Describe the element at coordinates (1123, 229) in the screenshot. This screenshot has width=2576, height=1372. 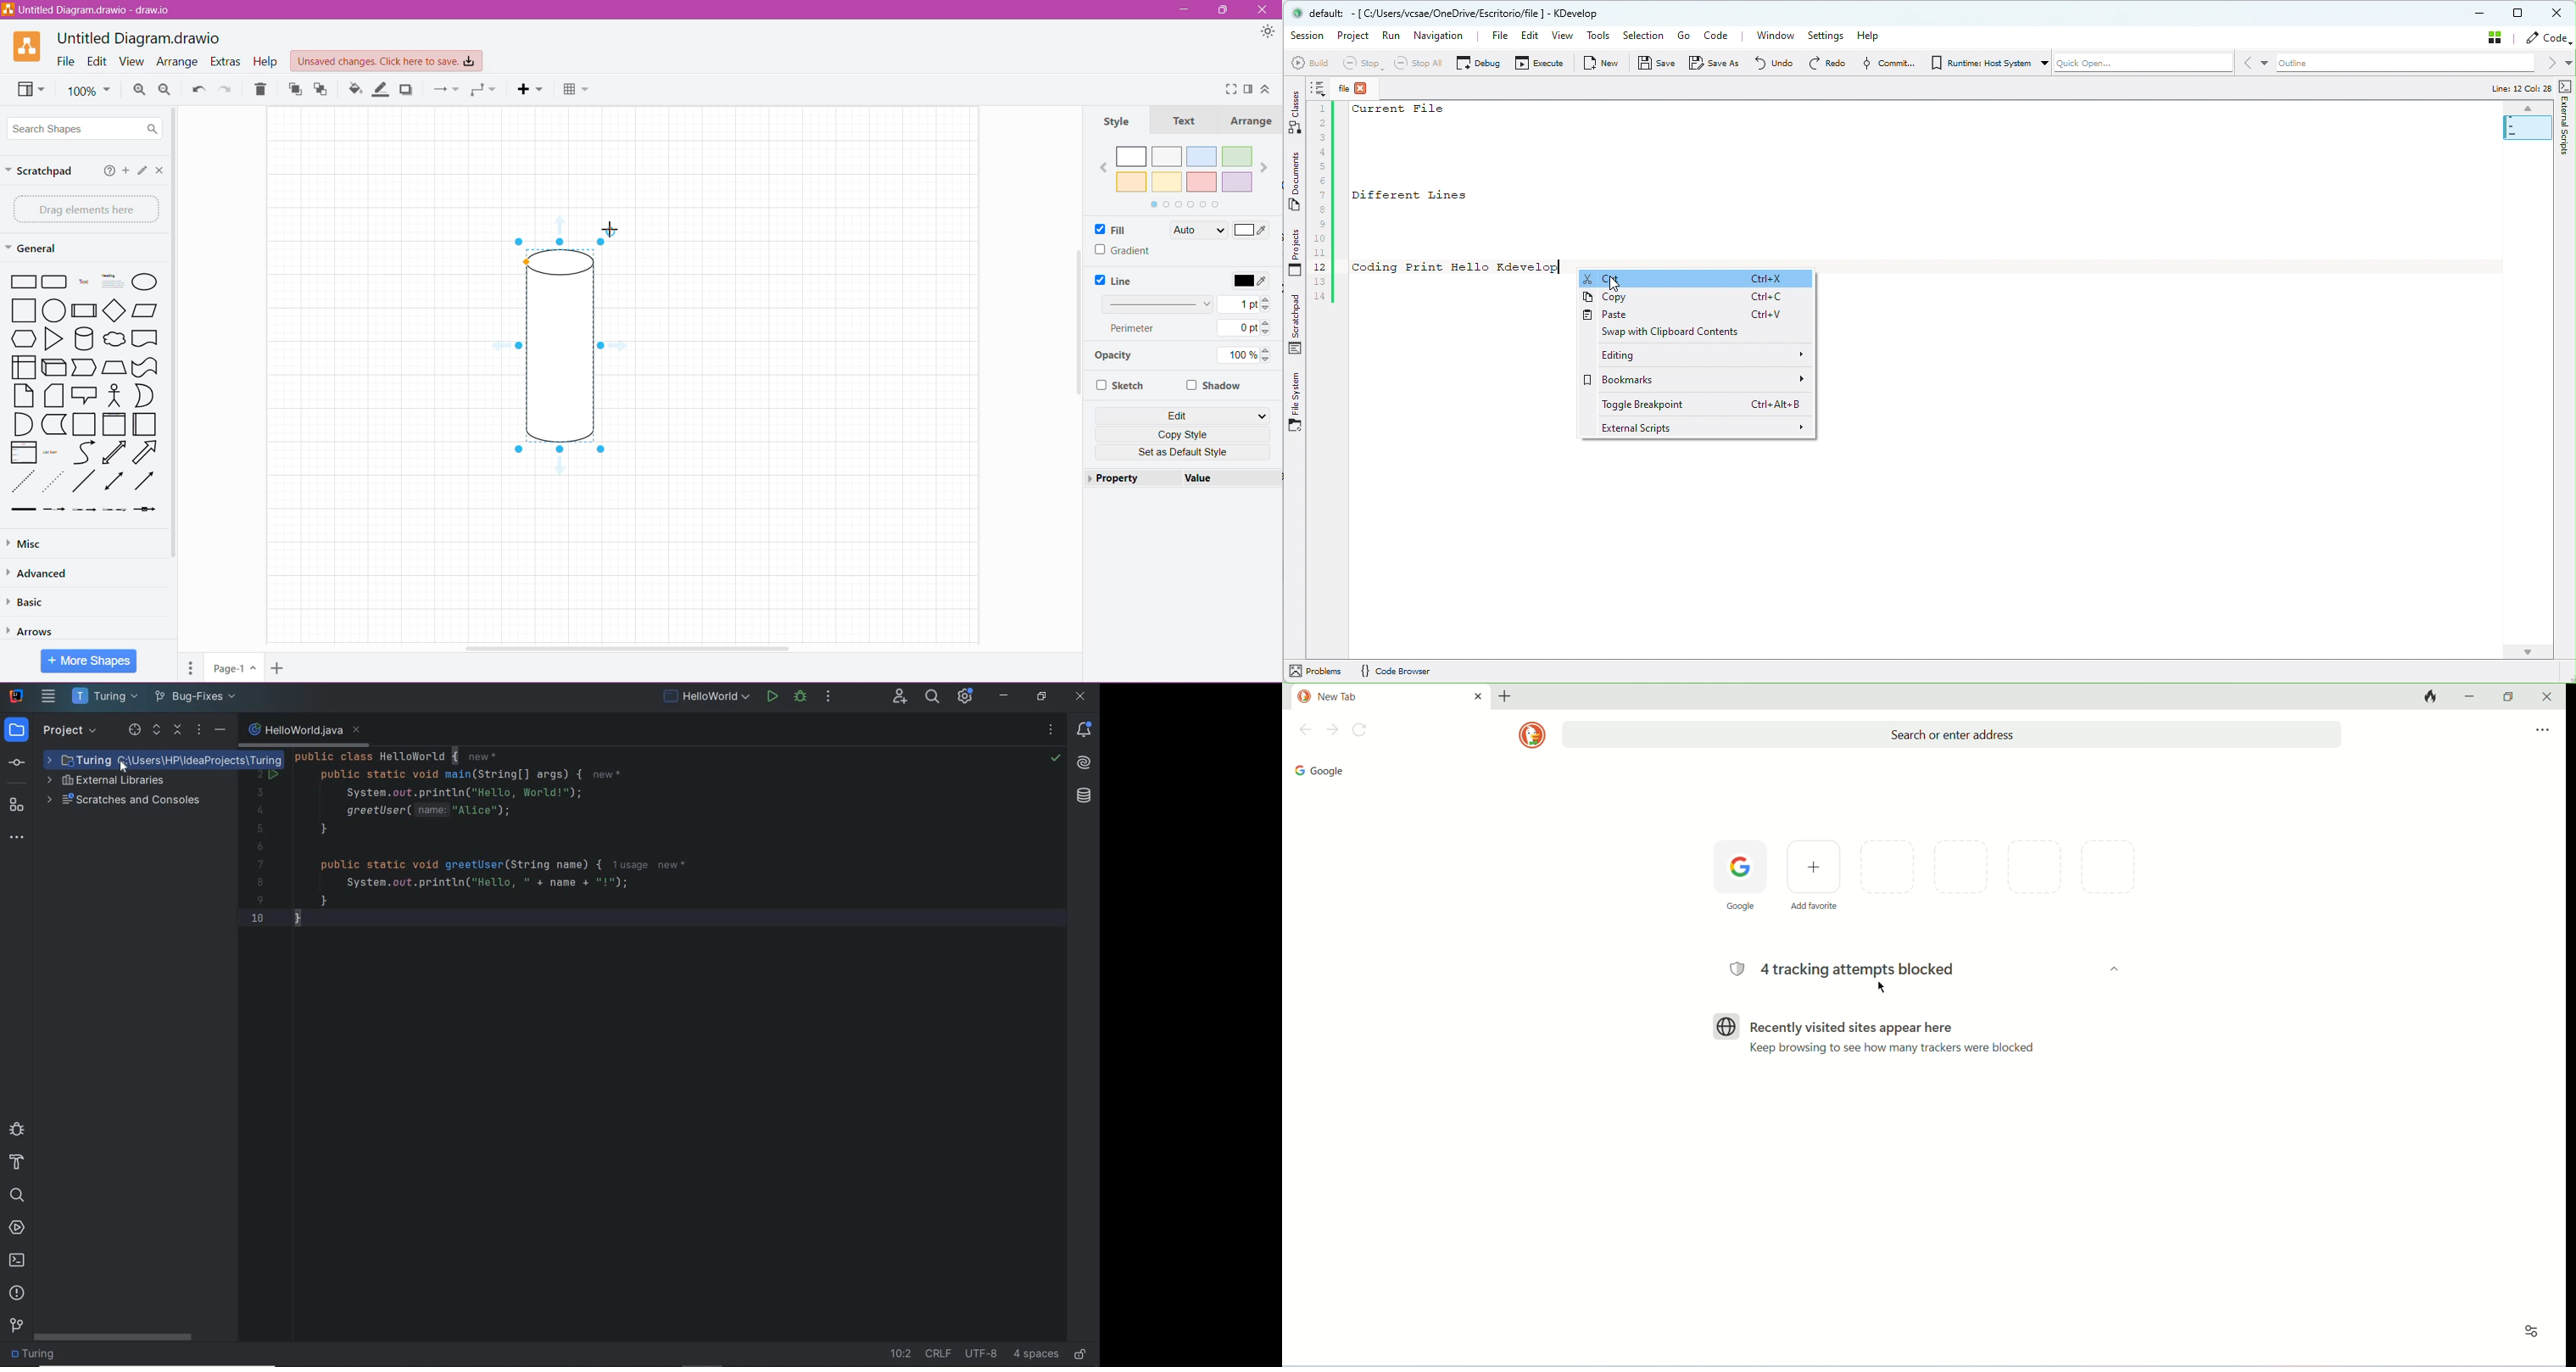
I see `Fill - enabled` at that location.